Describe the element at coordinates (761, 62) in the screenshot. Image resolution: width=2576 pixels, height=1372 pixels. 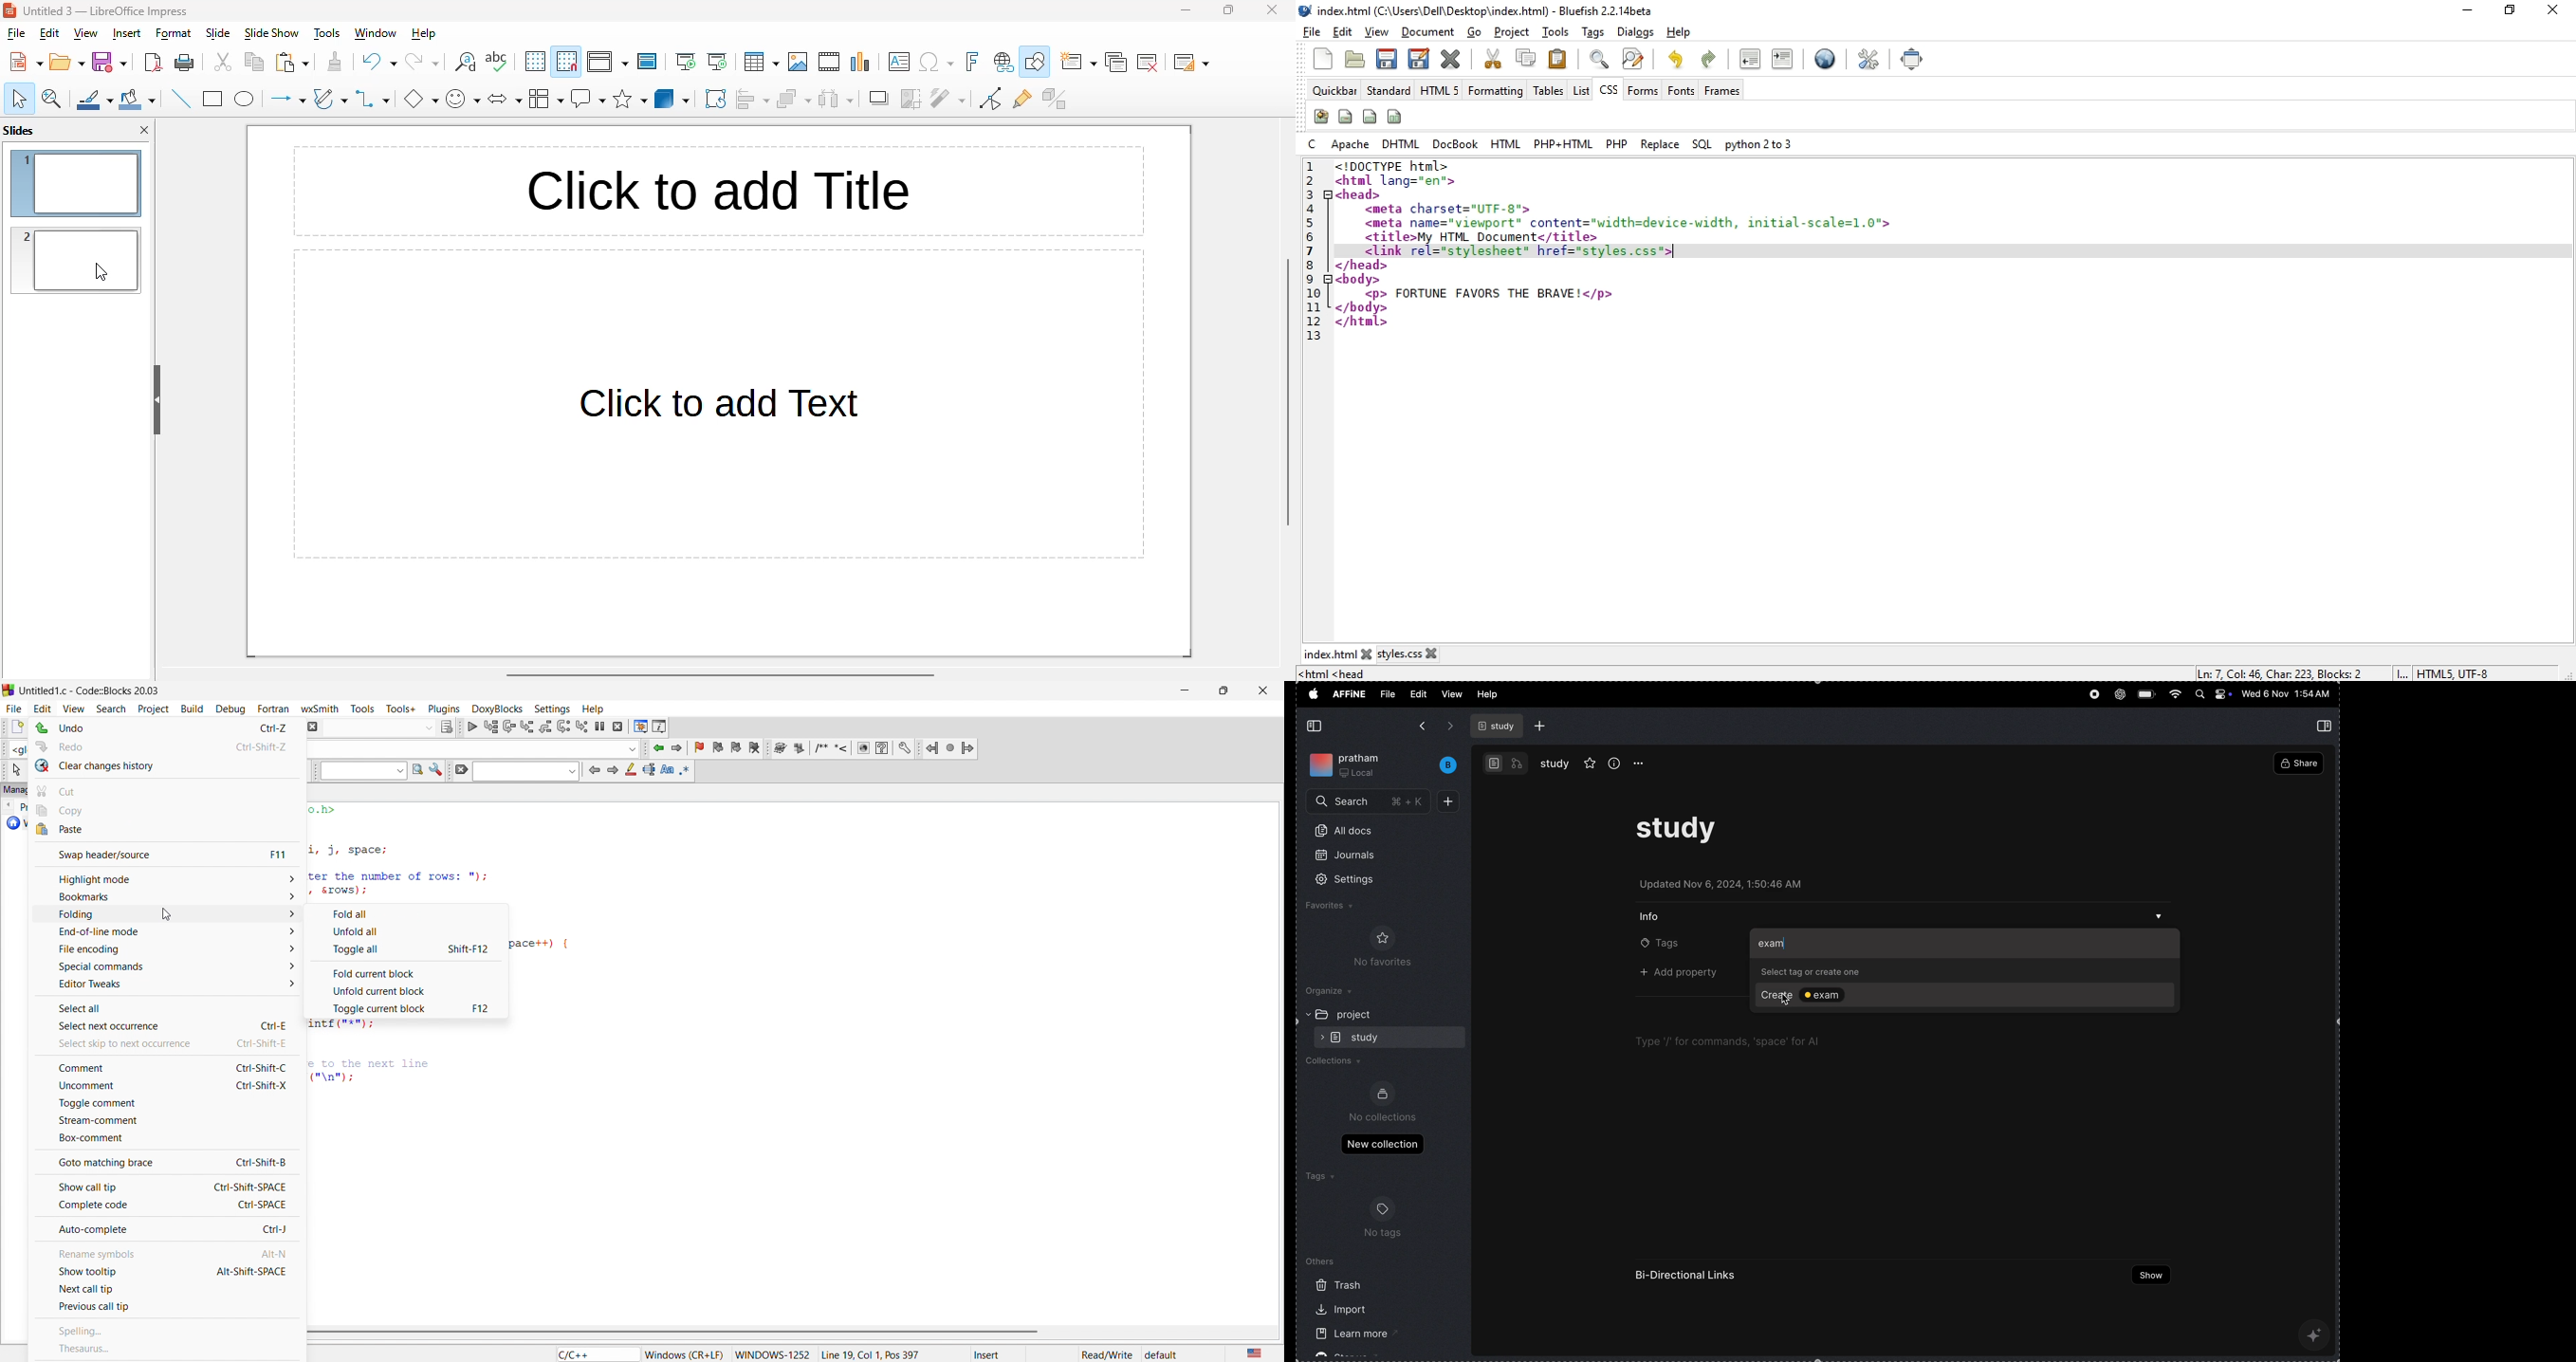
I see `table` at that location.